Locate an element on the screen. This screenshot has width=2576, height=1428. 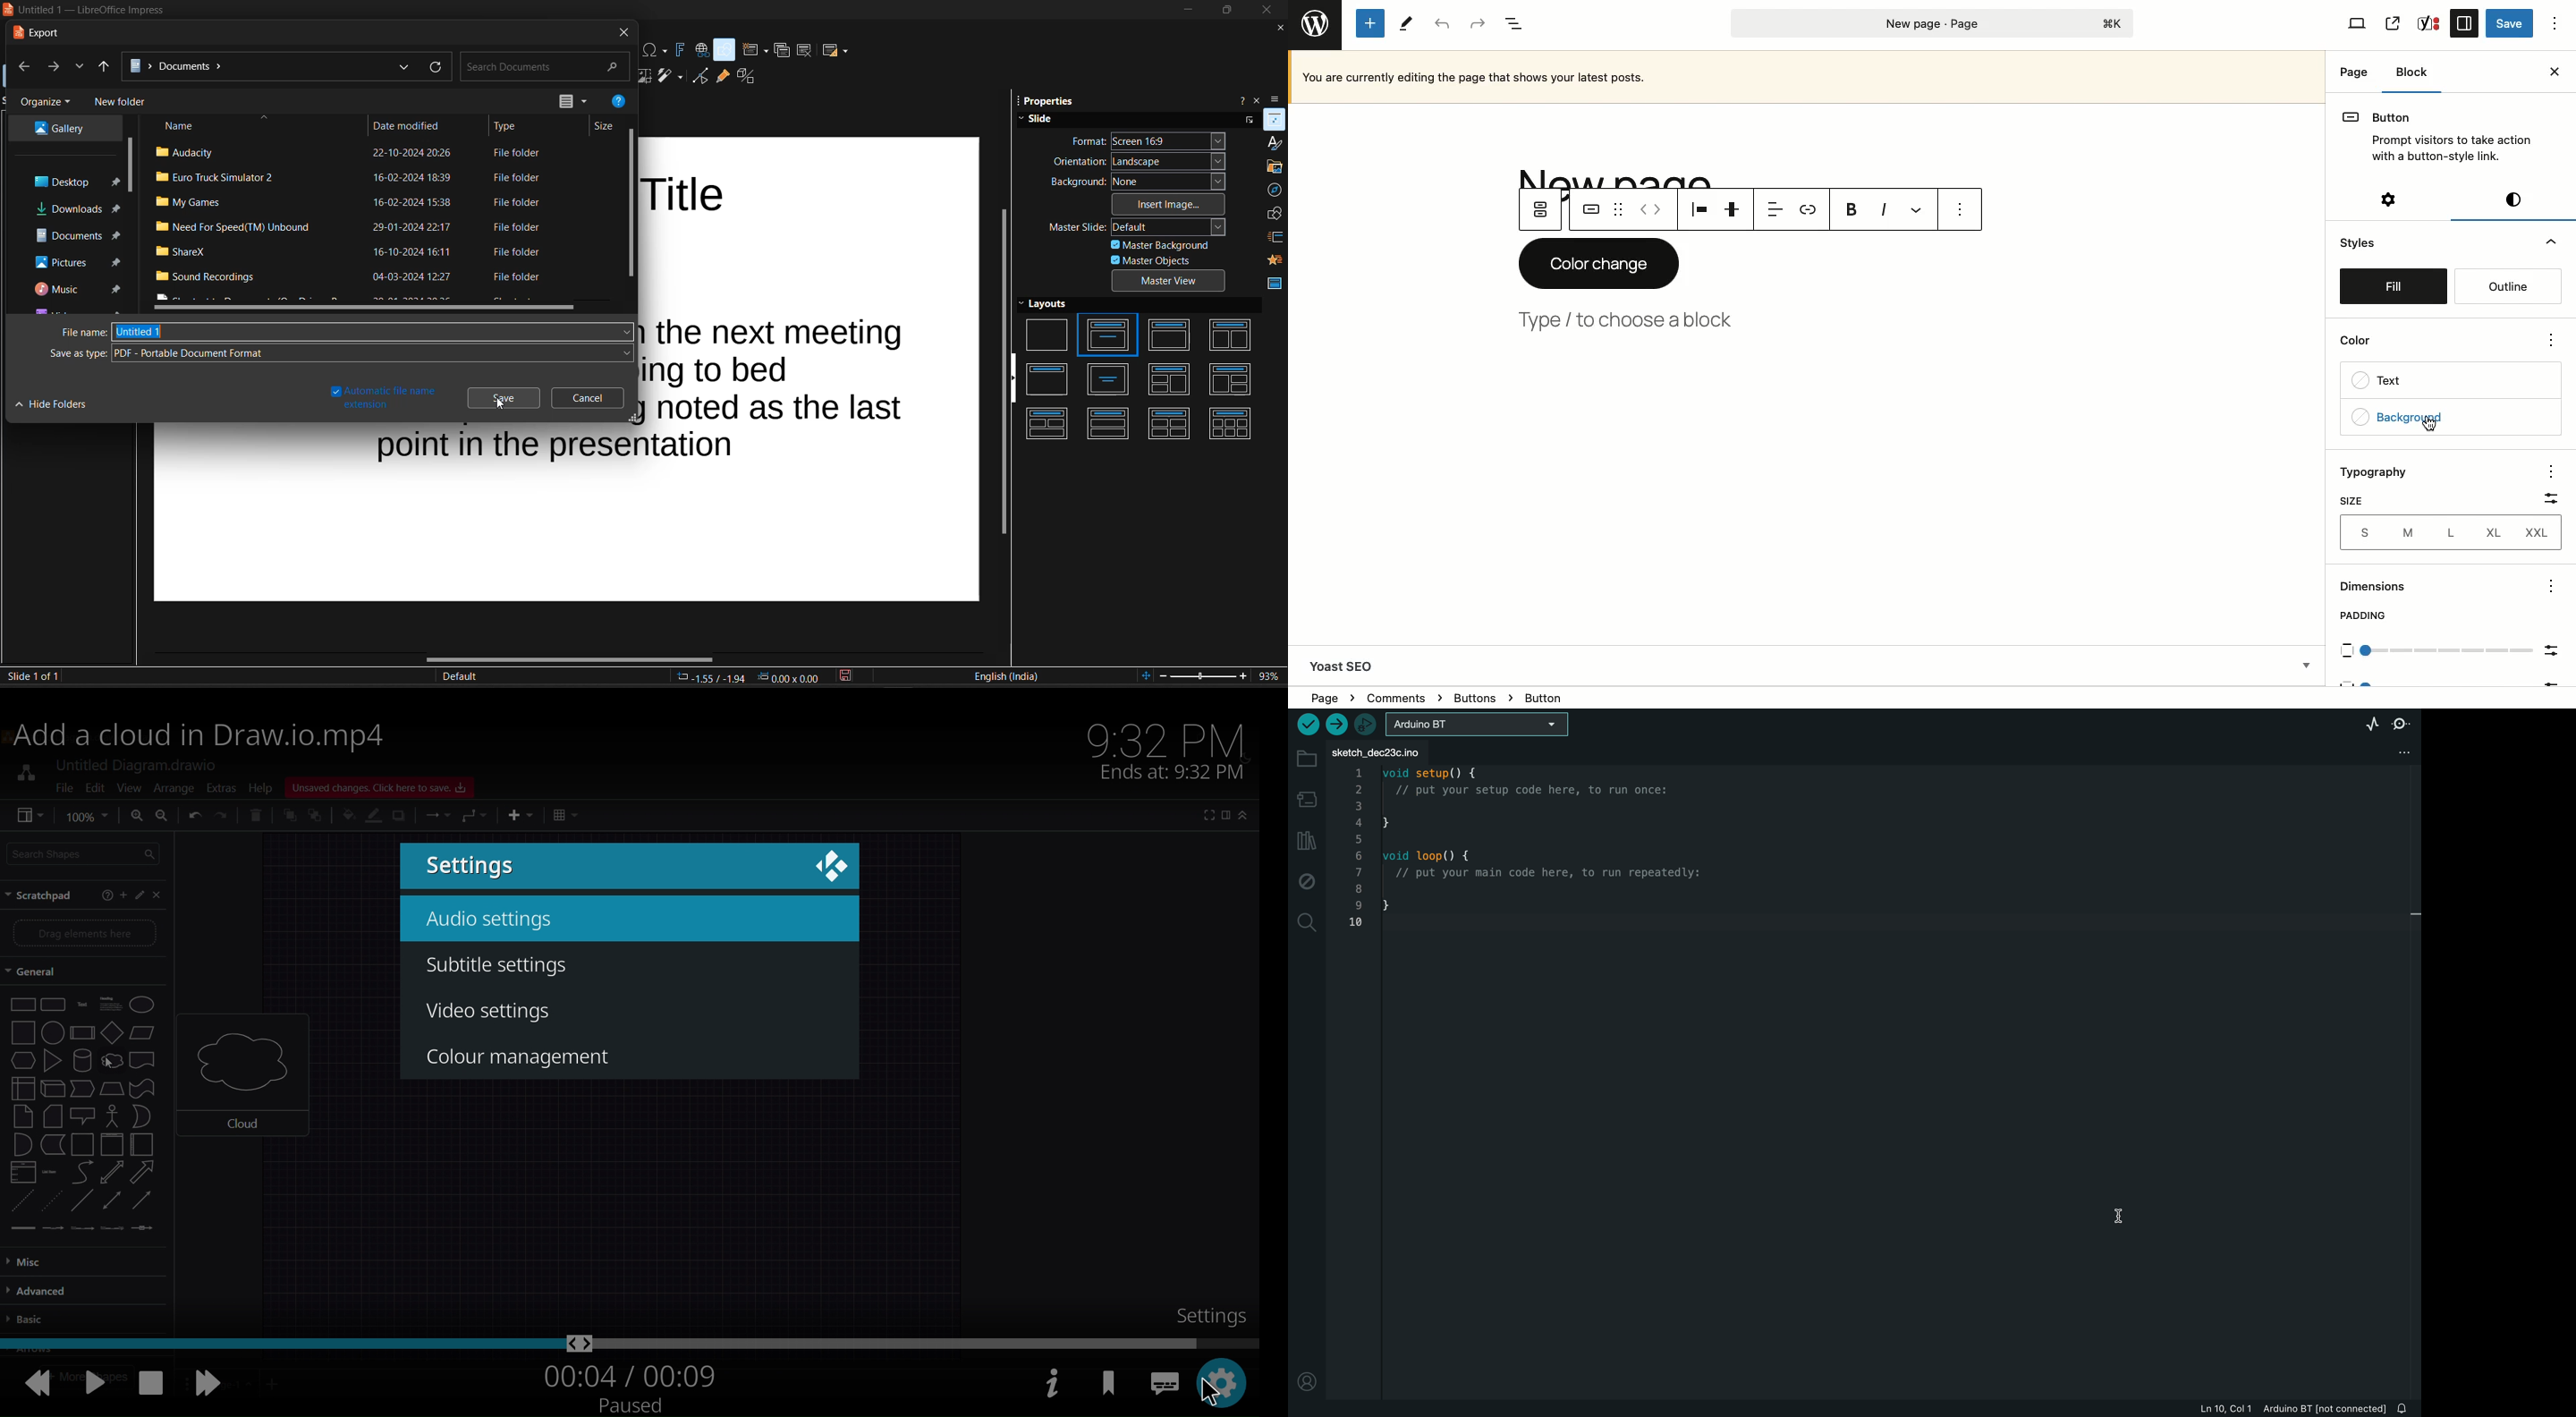
previous locations is located at coordinates (406, 66).